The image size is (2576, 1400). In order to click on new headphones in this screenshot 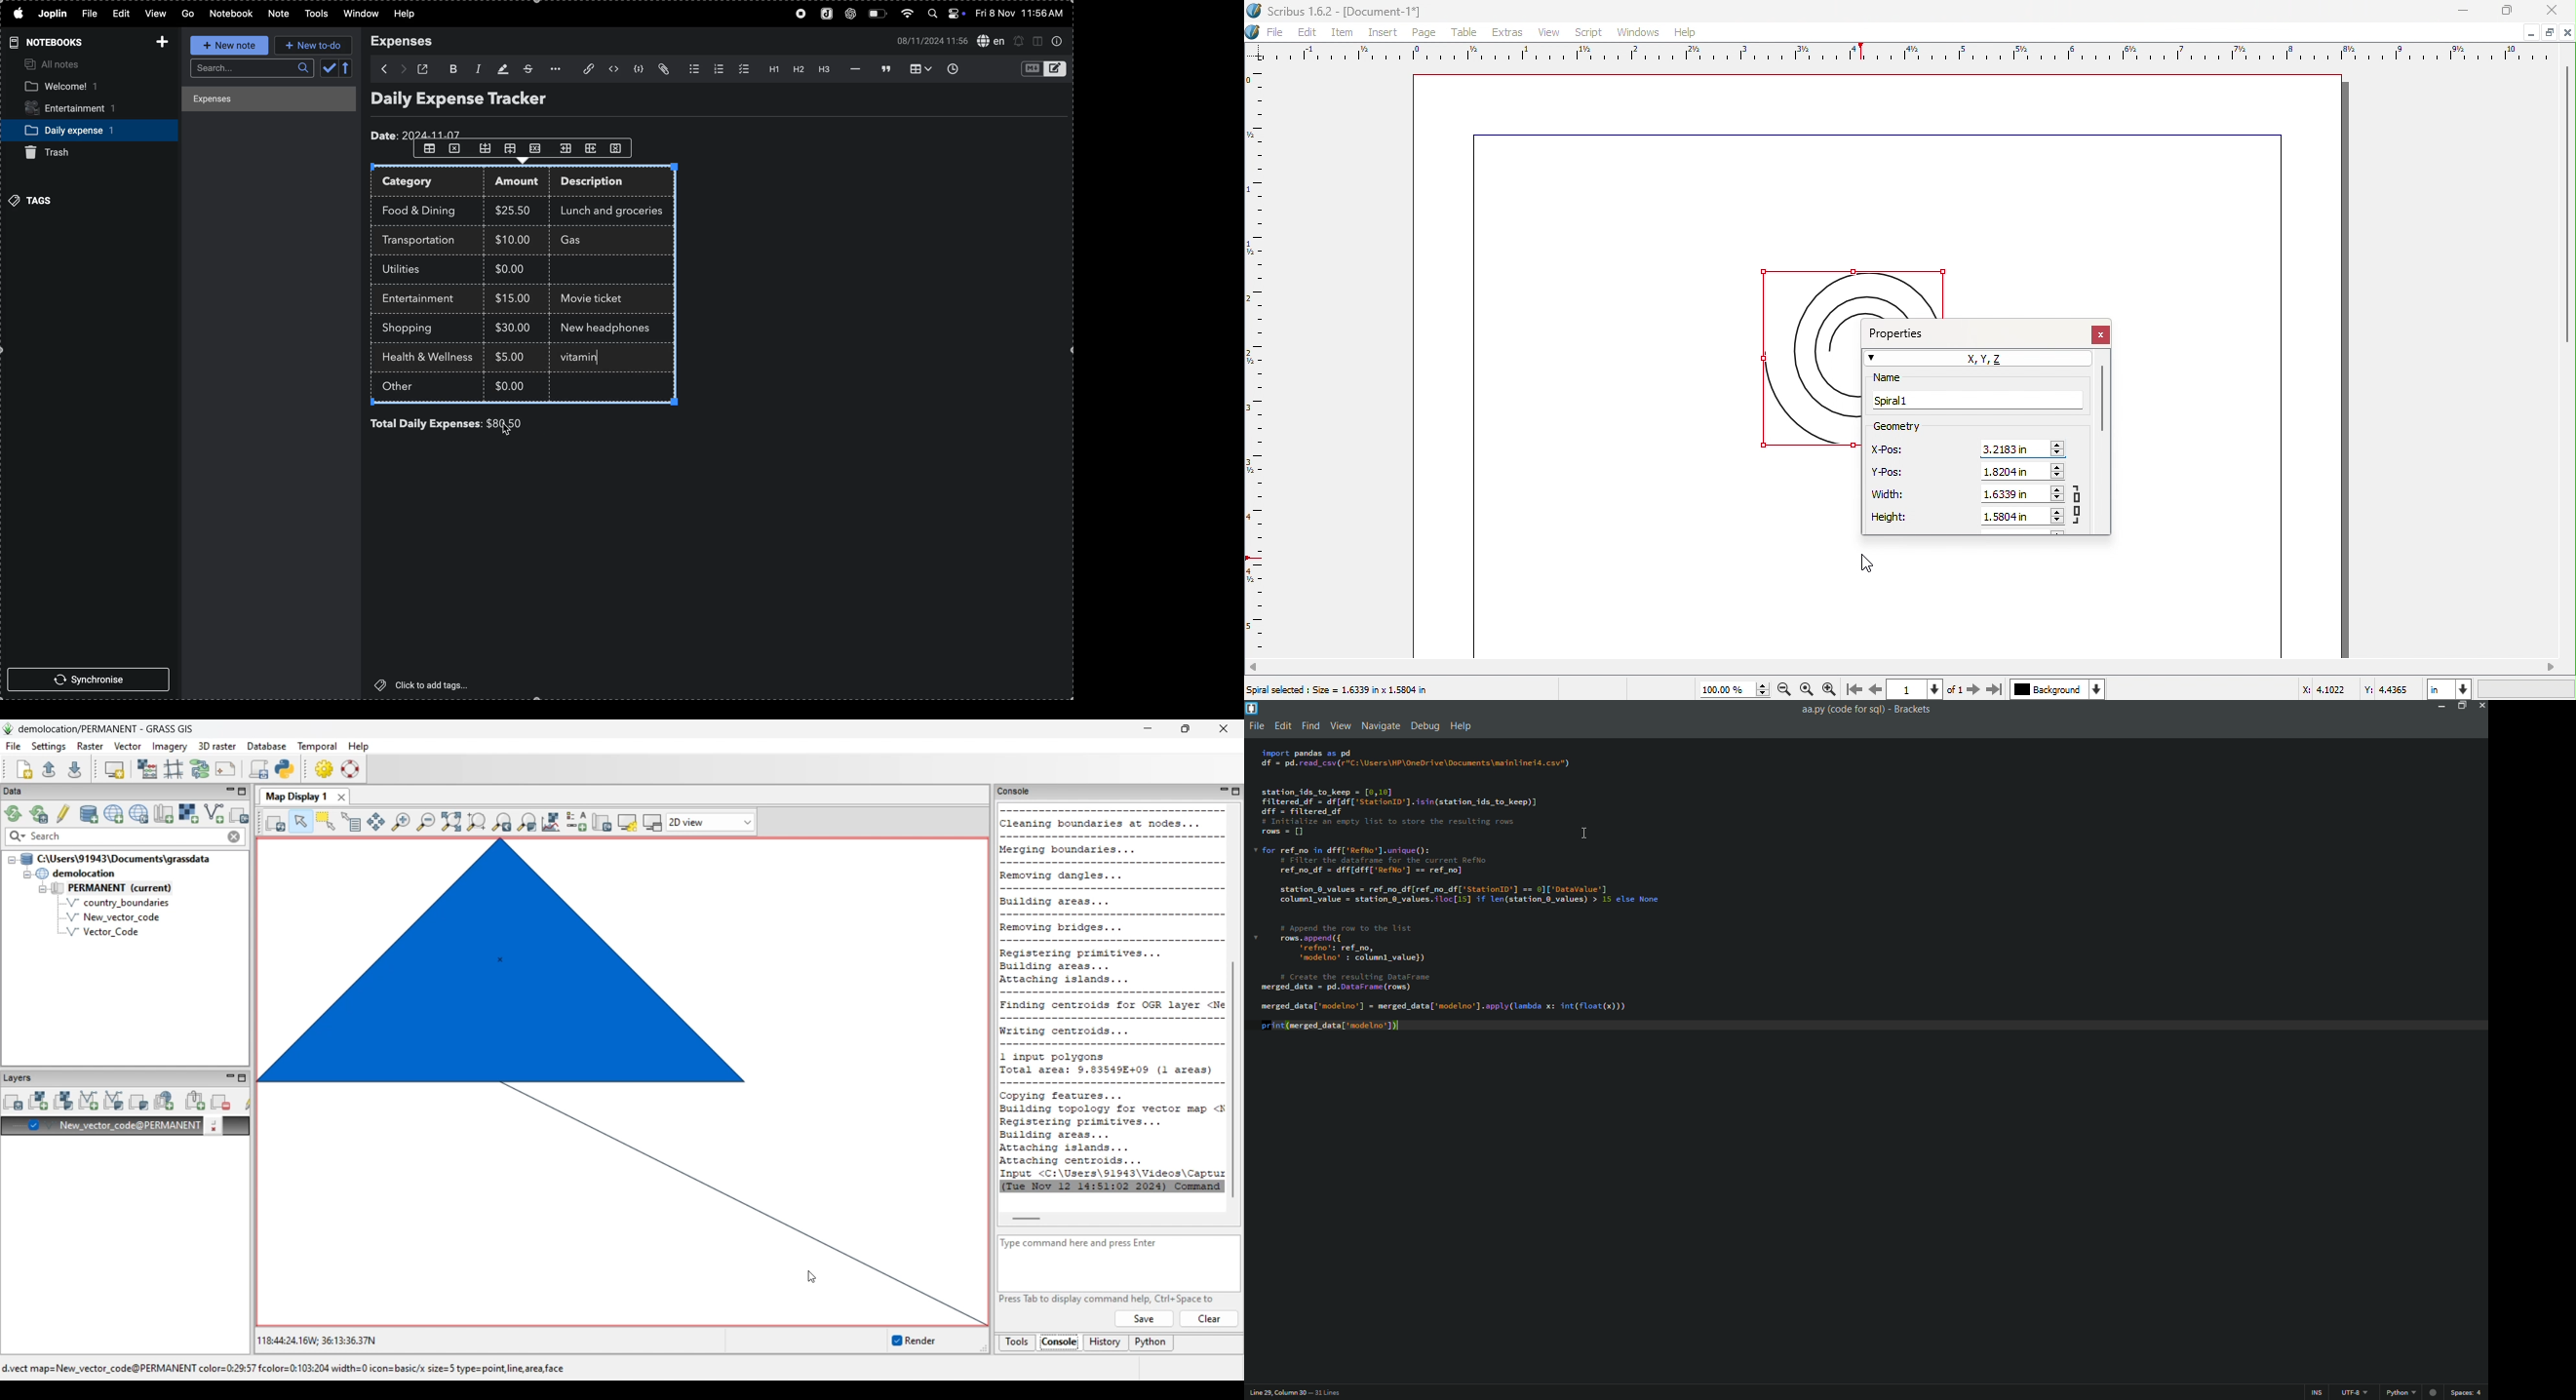, I will do `click(602, 327)`.